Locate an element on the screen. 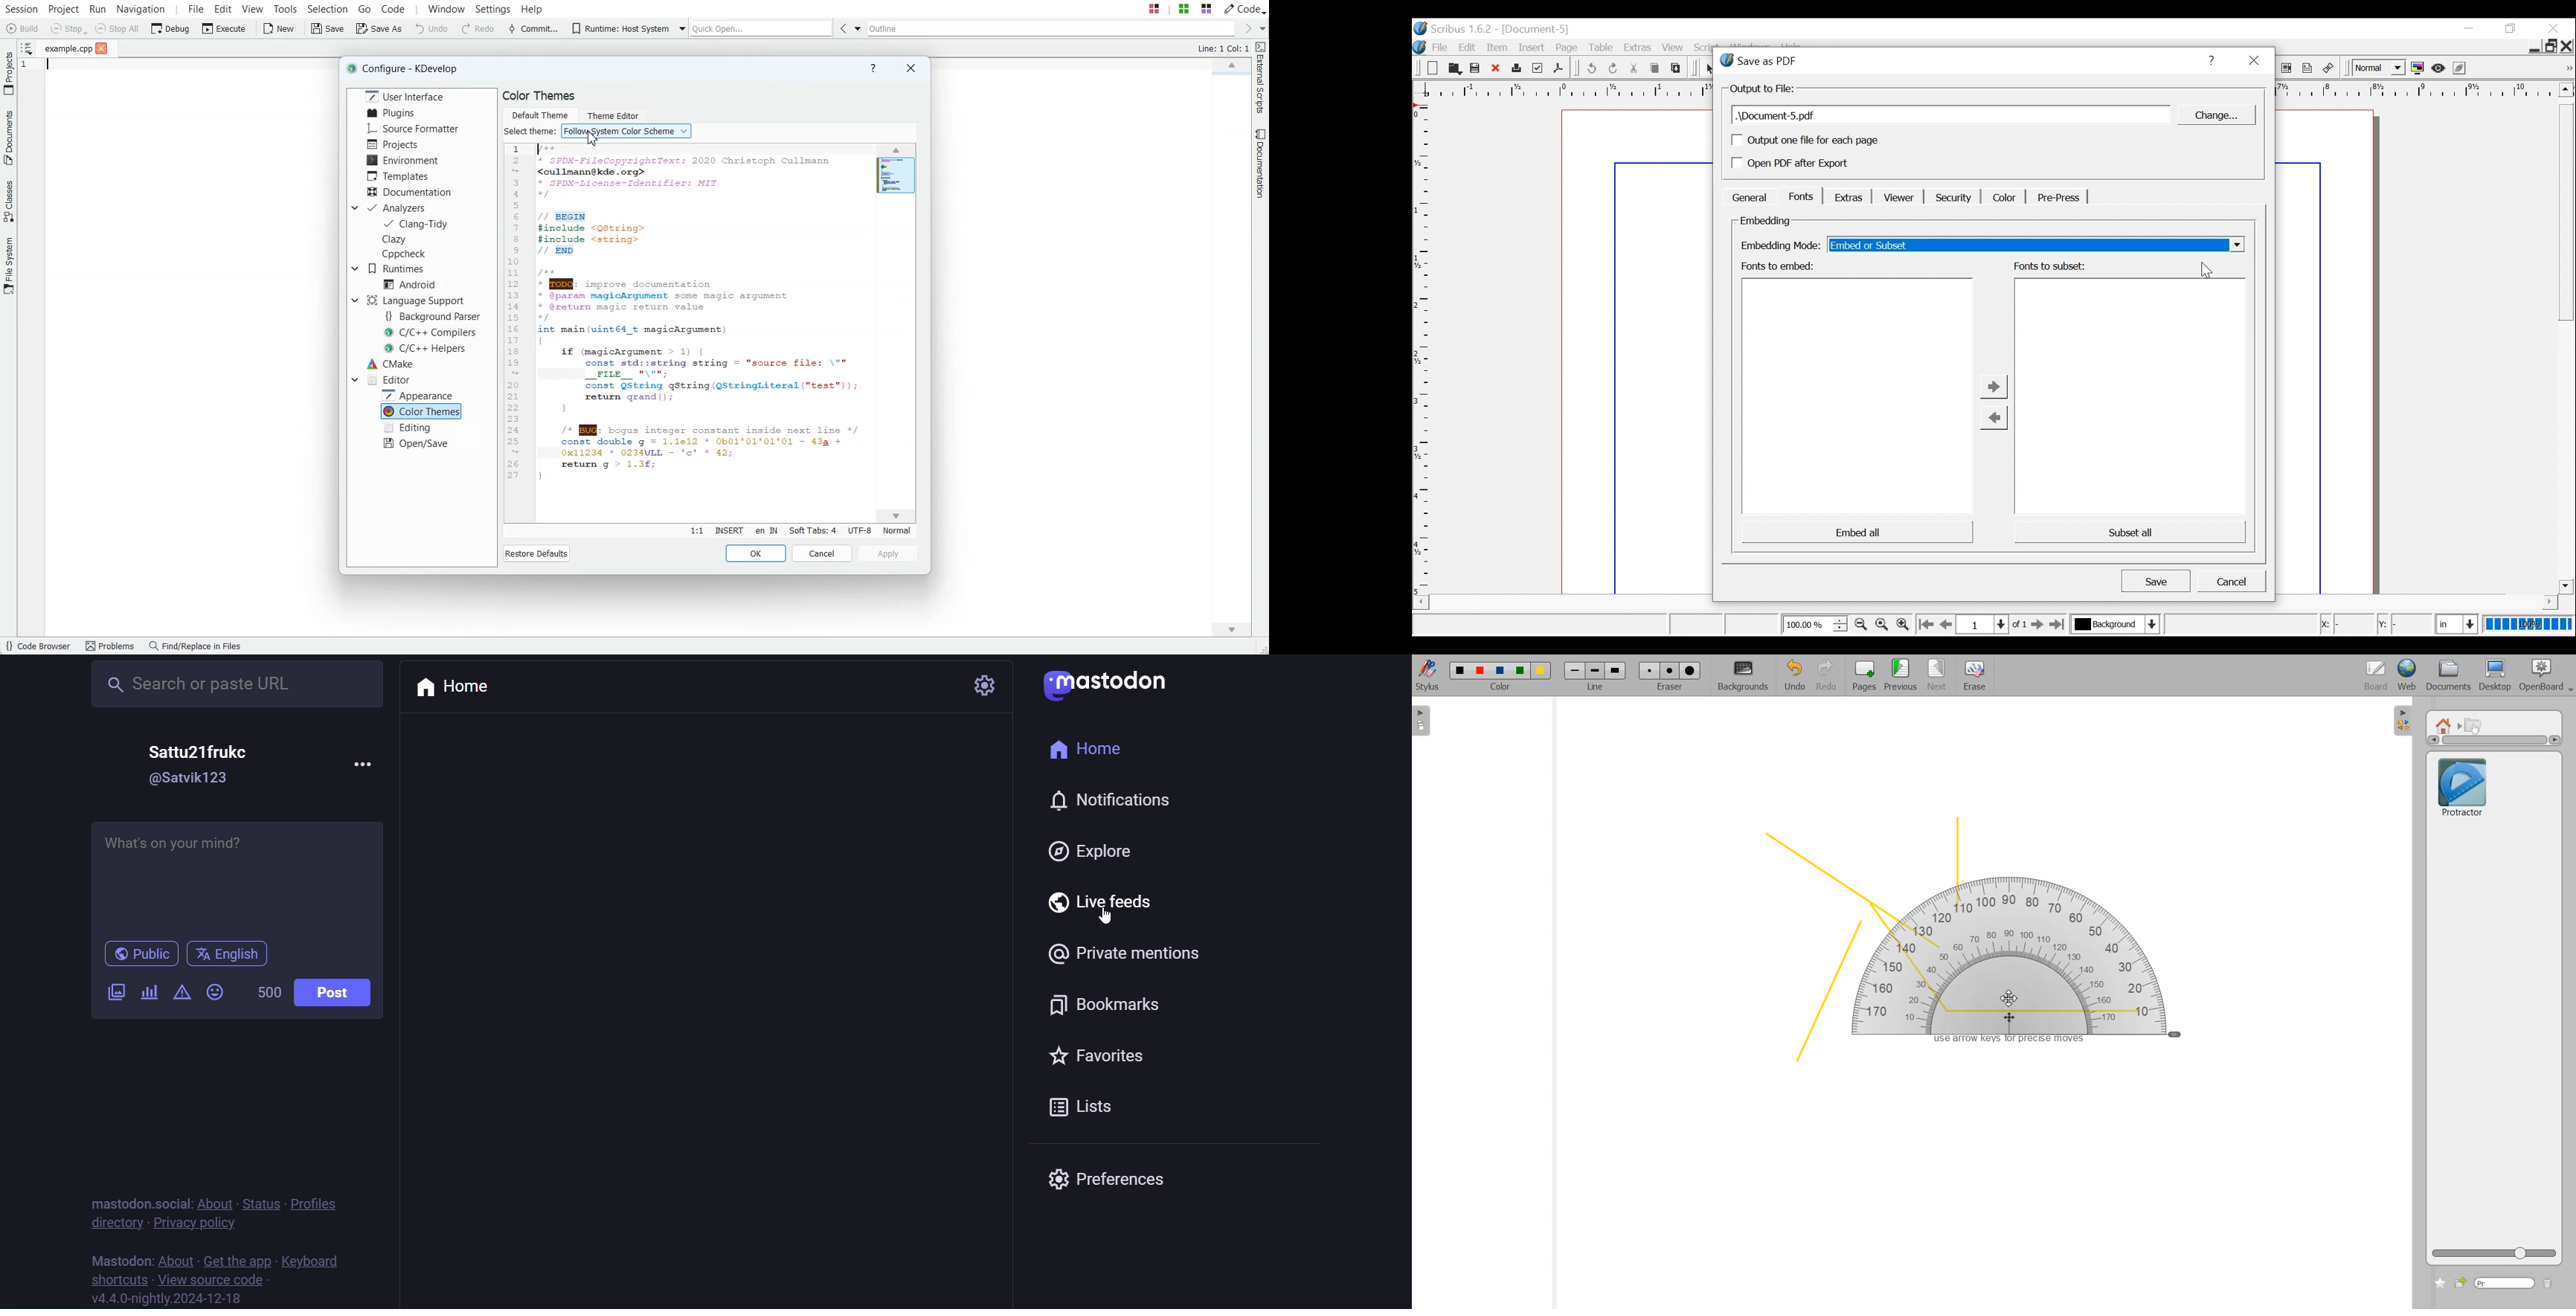 The height and width of the screenshot is (1316, 2576). Current position in units is located at coordinates (2458, 622).